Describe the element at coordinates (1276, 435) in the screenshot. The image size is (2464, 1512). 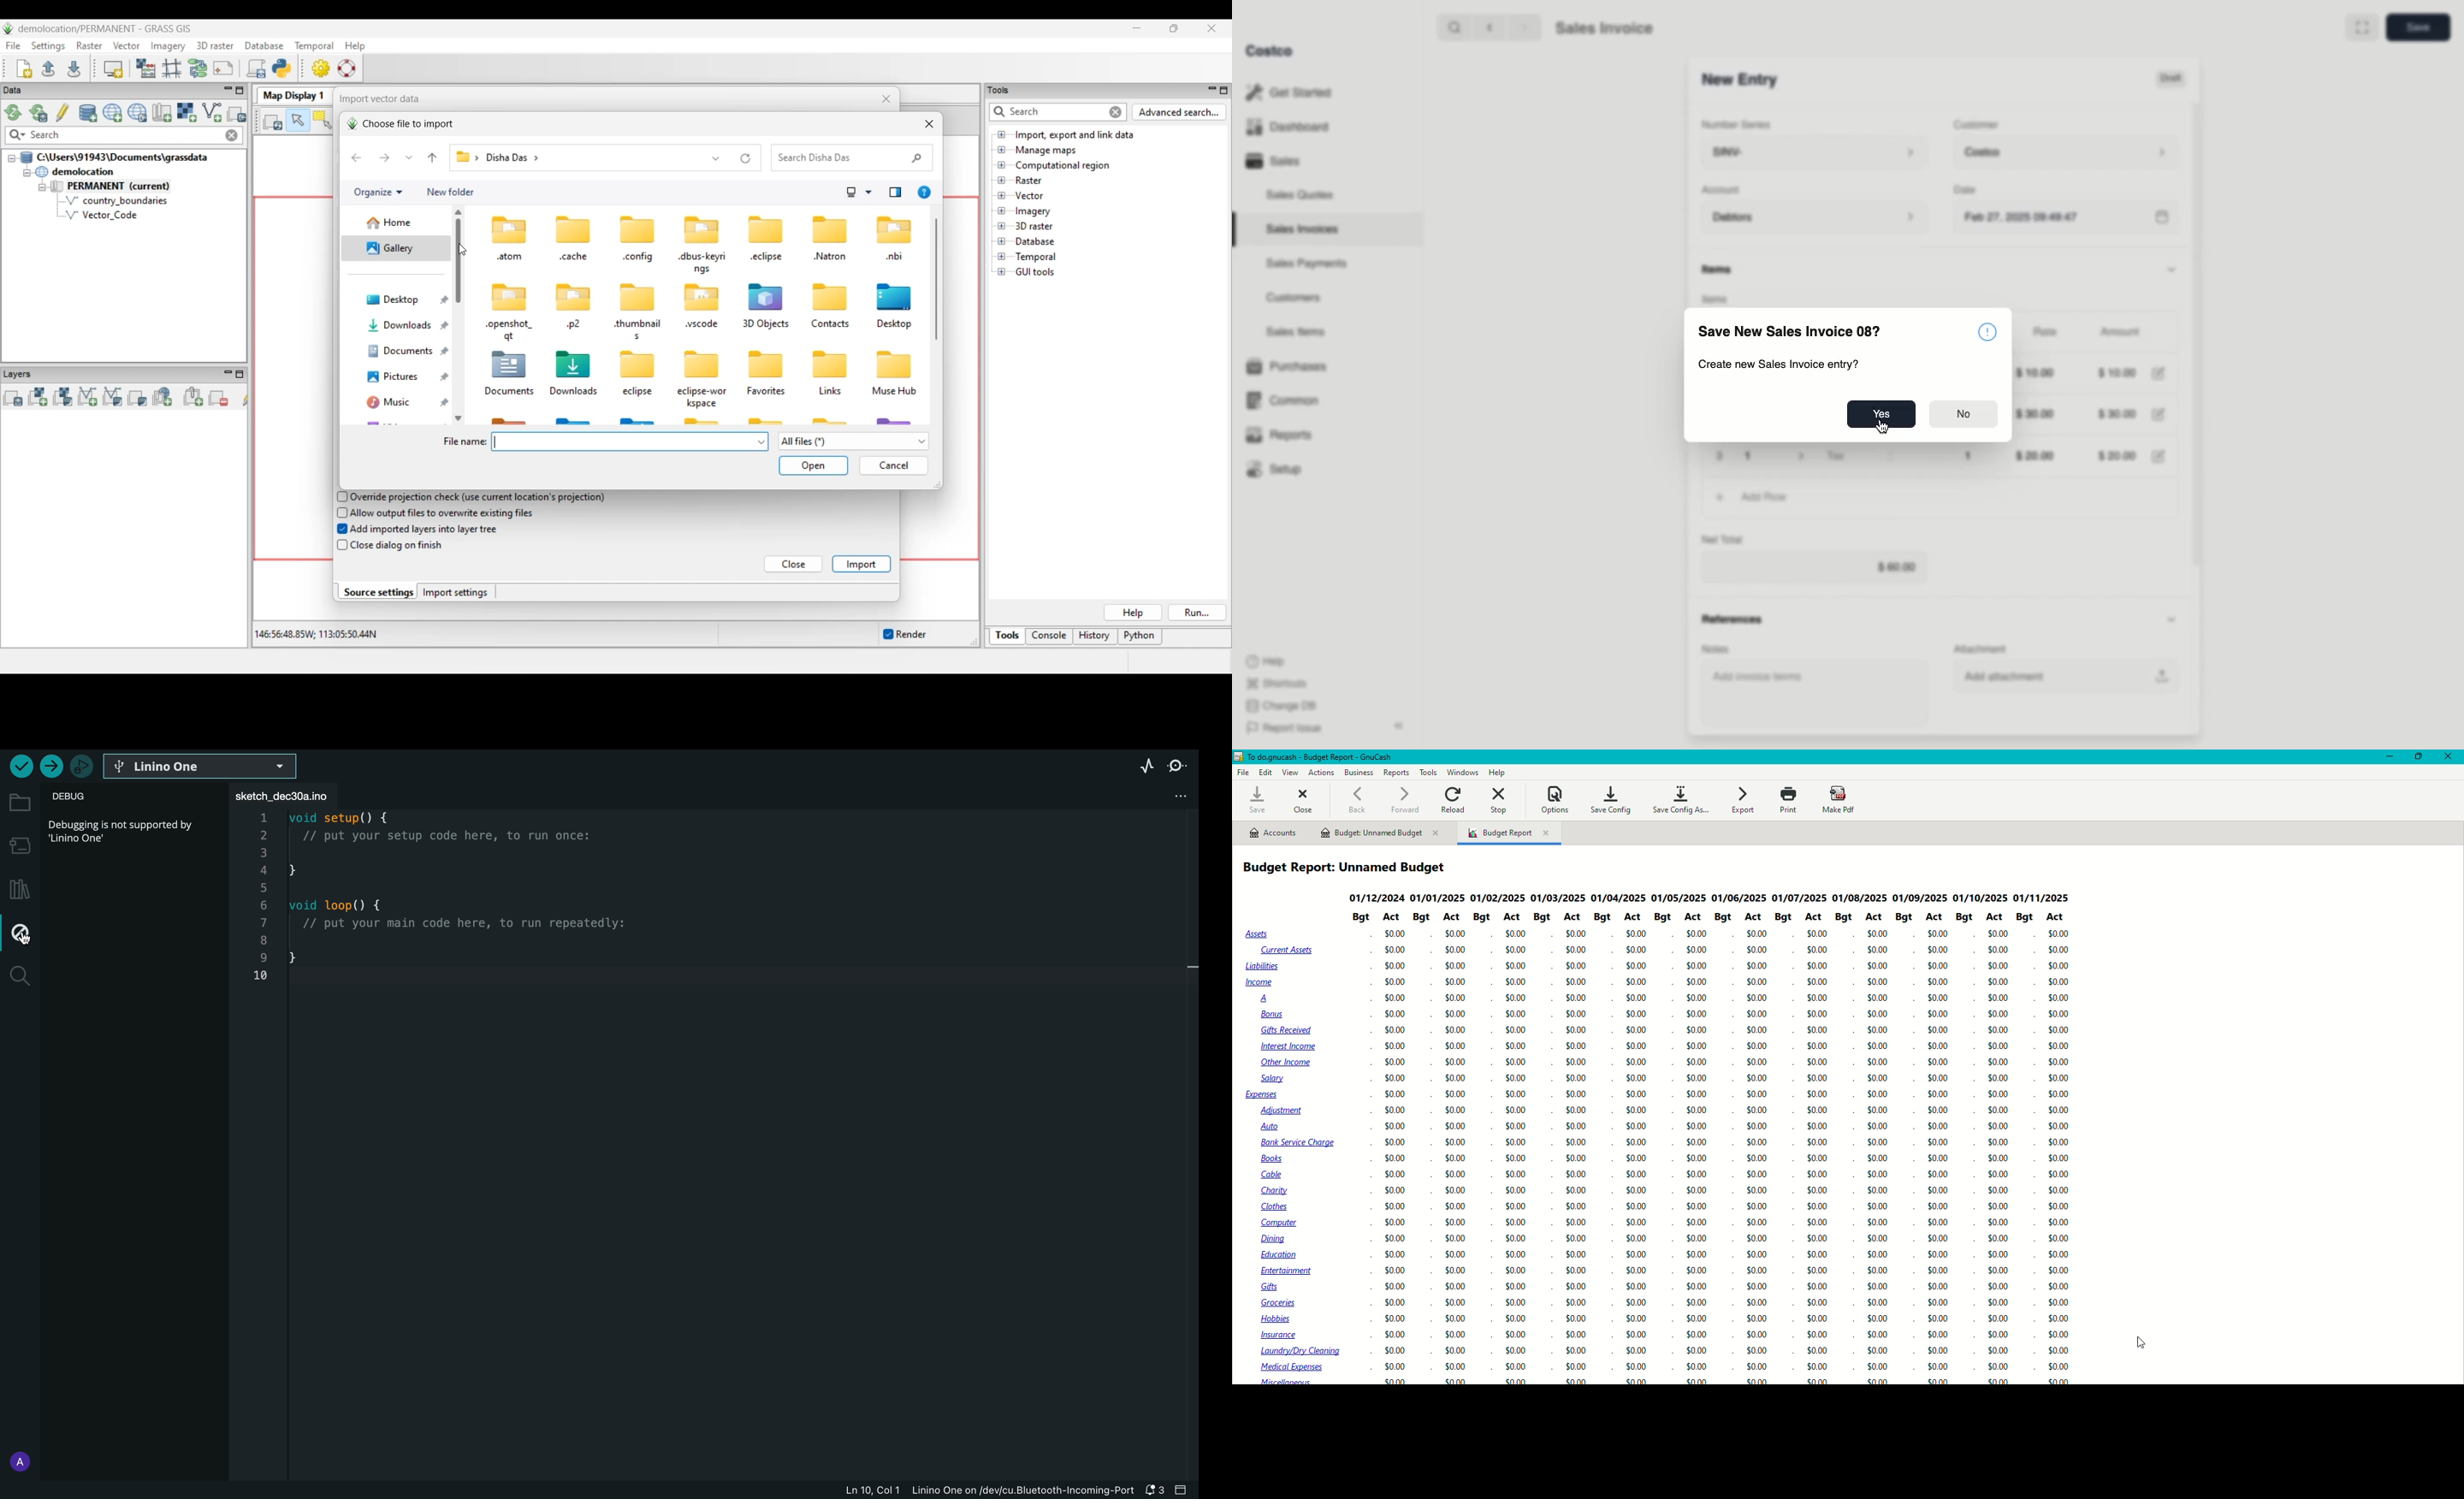
I see `Reports` at that location.